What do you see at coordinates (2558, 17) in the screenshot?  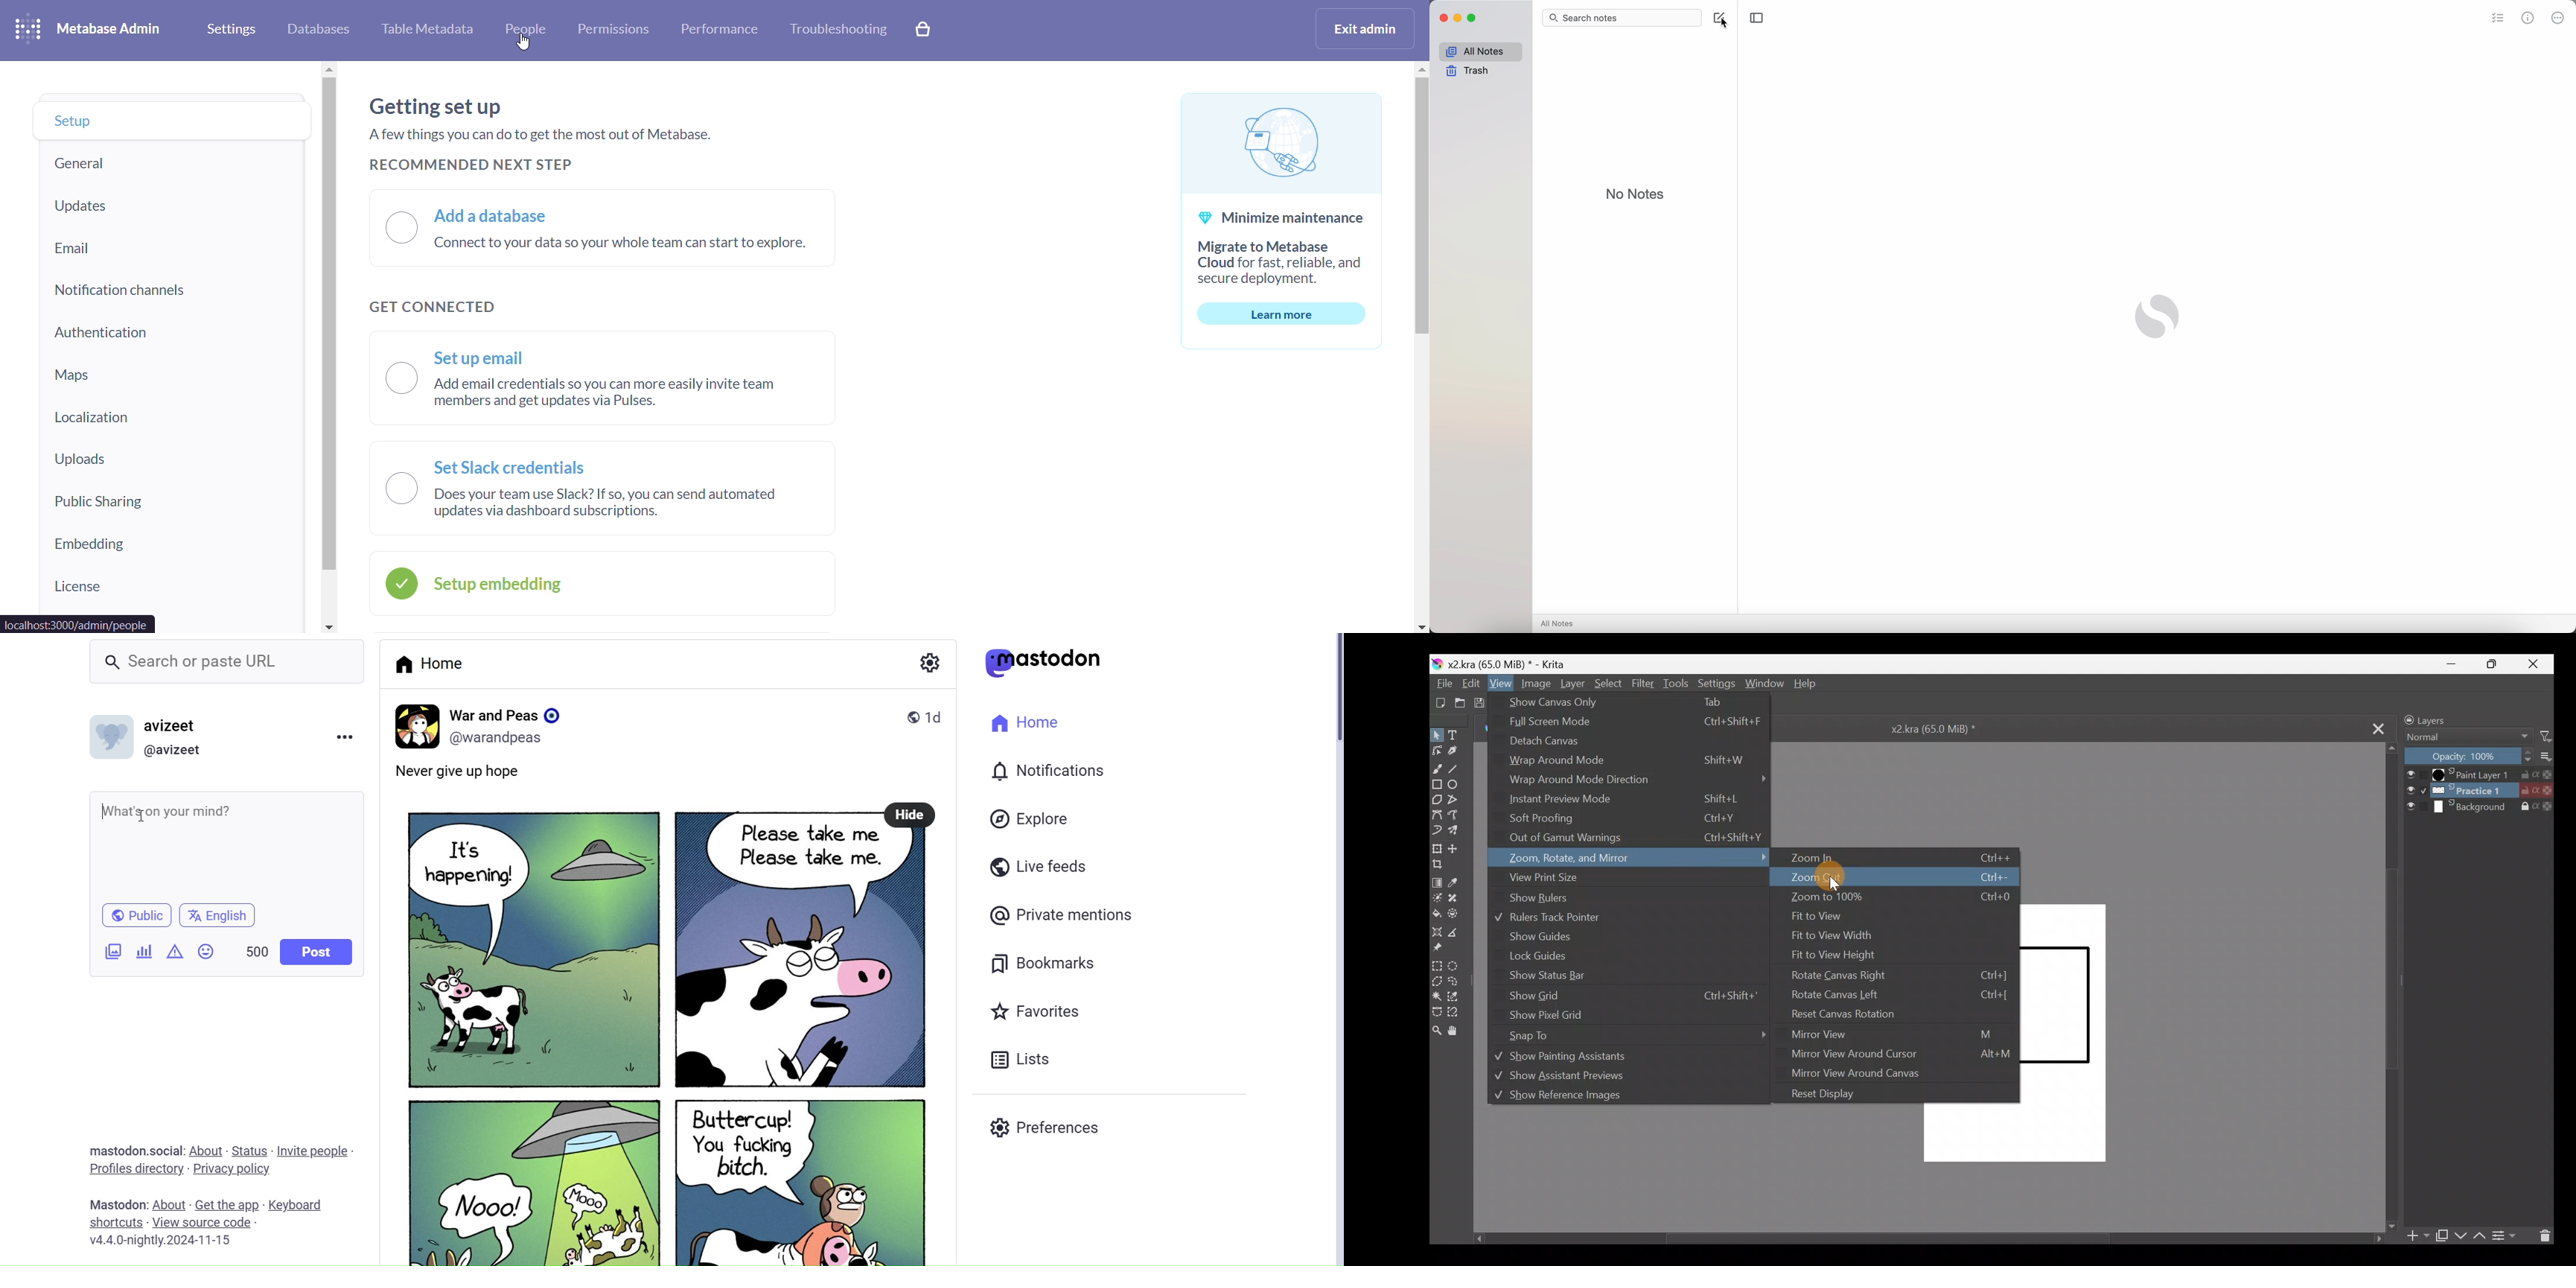 I see `more options` at bounding box center [2558, 17].